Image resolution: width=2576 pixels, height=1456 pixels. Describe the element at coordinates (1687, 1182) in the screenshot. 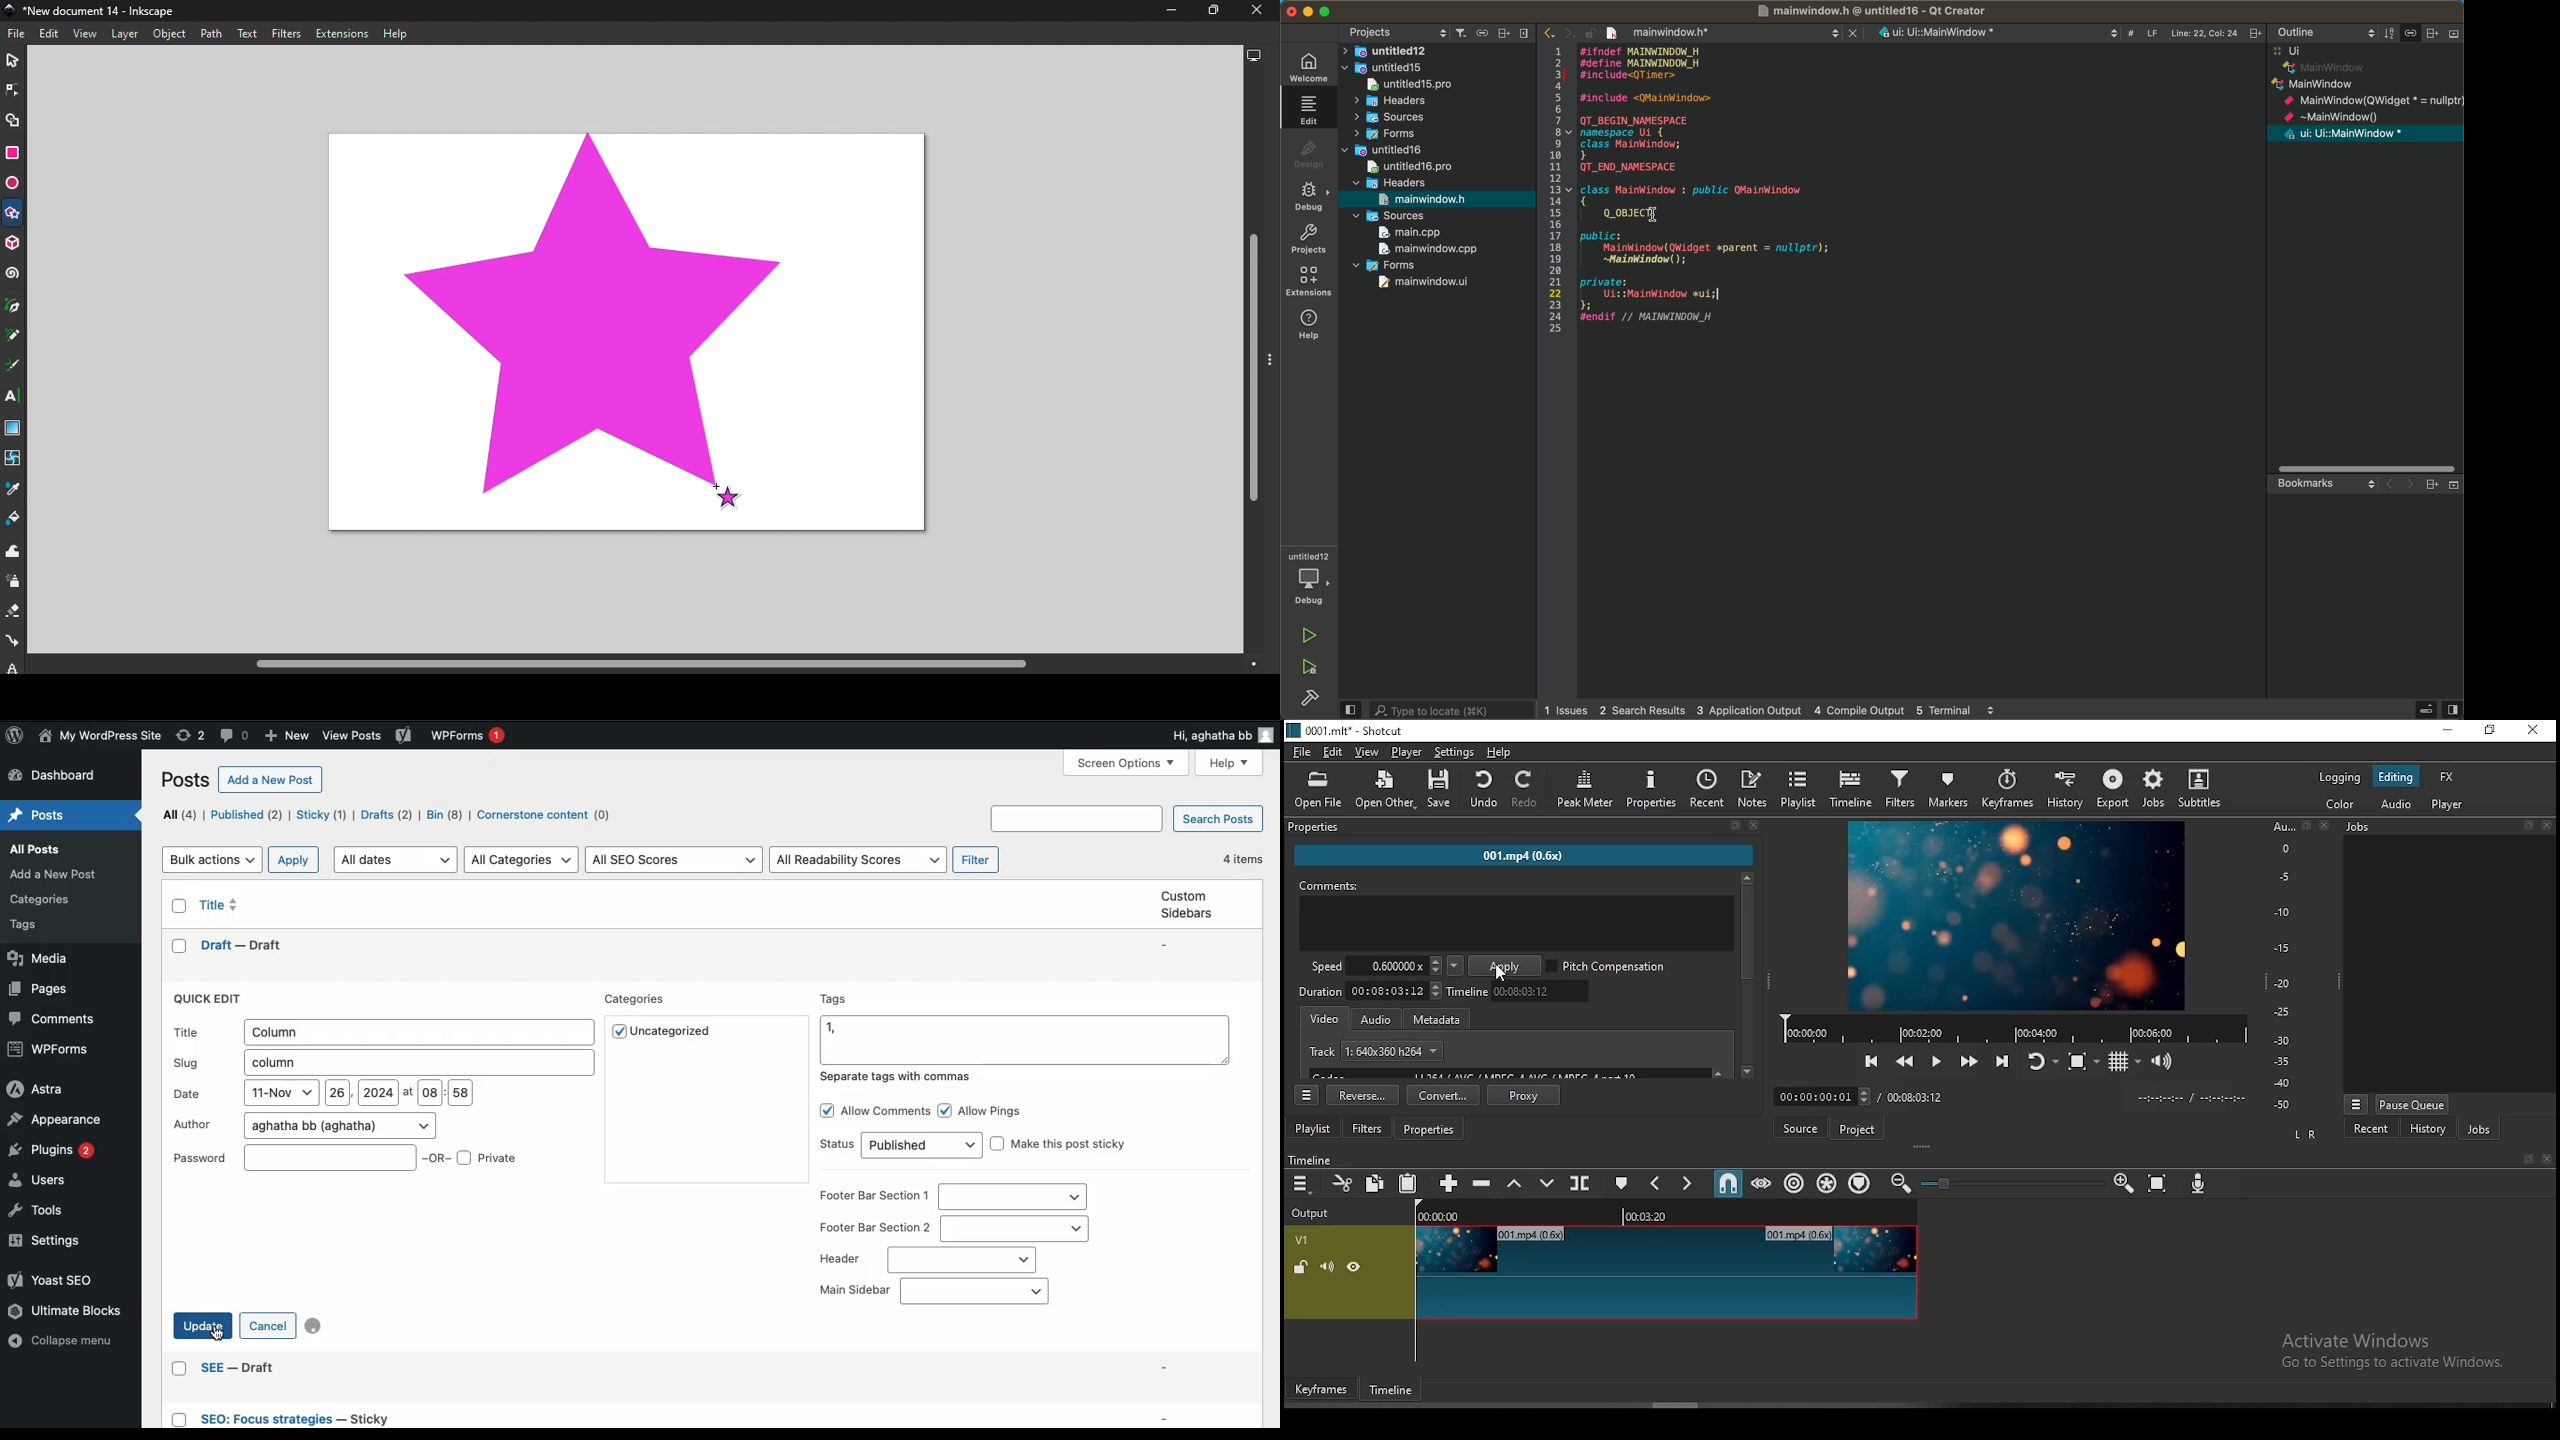

I see `next marker` at that location.